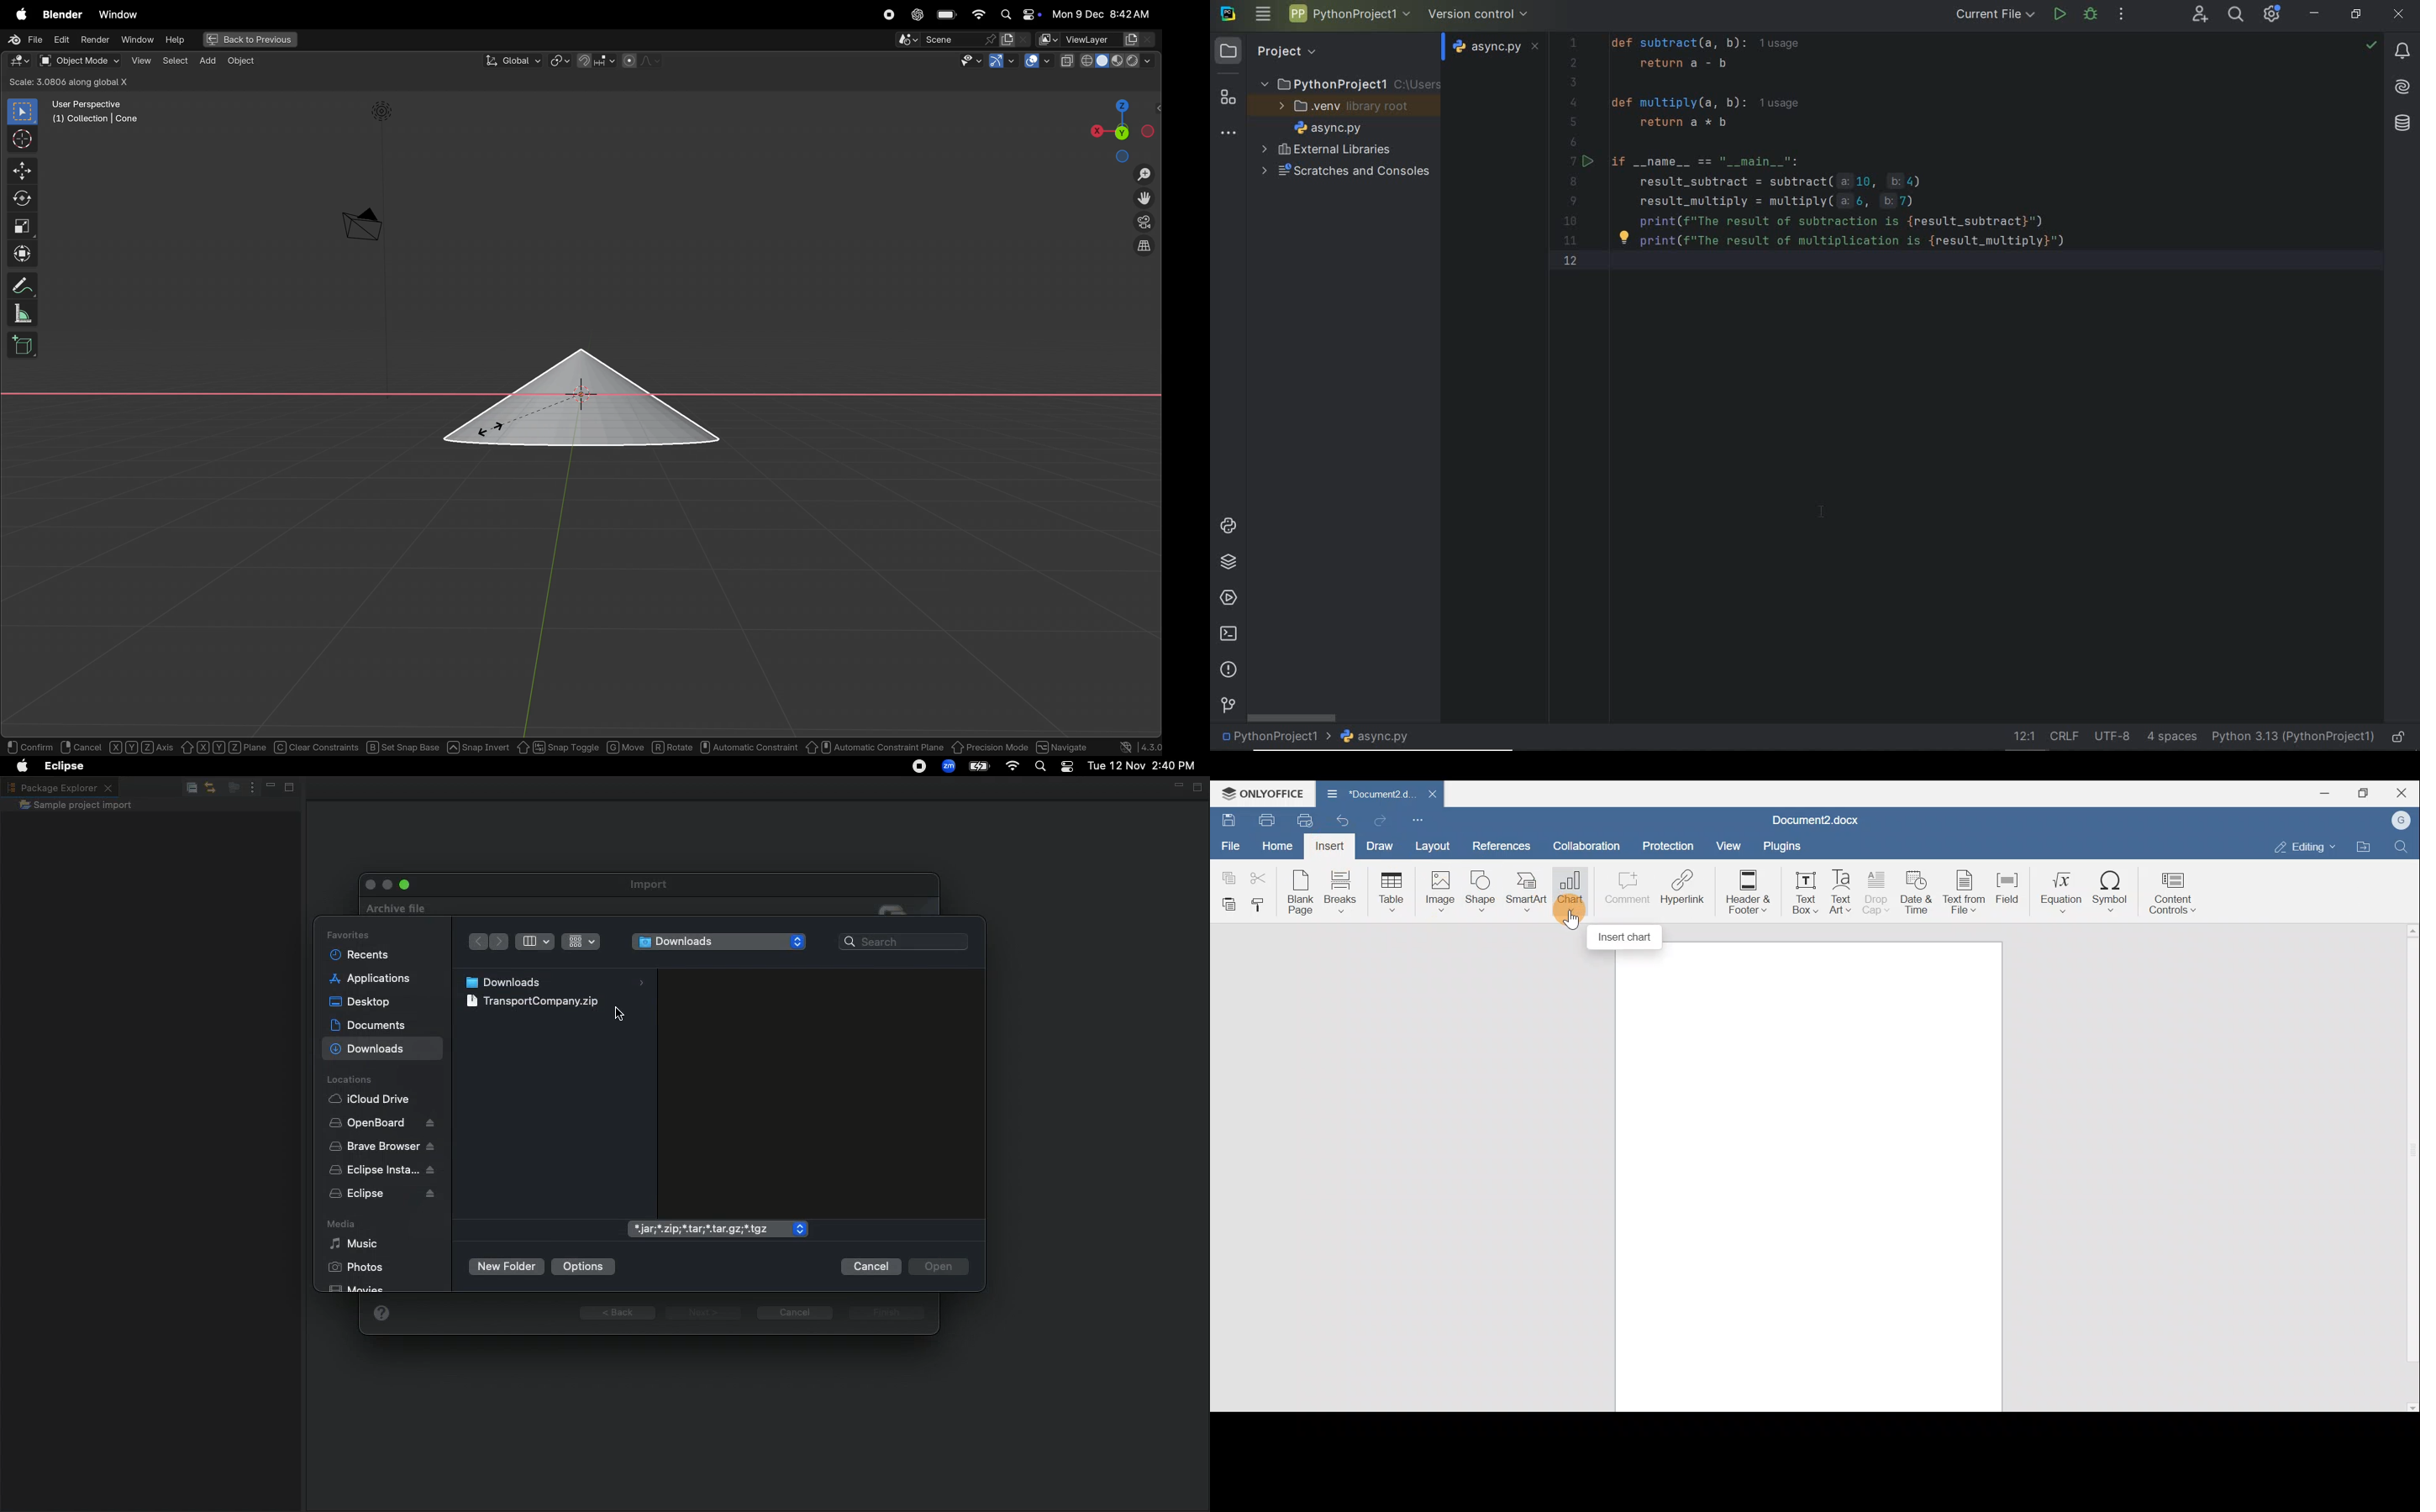 The height and width of the screenshot is (1512, 2436). What do you see at coordinates (1809, 1177) in the screenshot?
I see `Work area` at bounding box center [1809, 1177].